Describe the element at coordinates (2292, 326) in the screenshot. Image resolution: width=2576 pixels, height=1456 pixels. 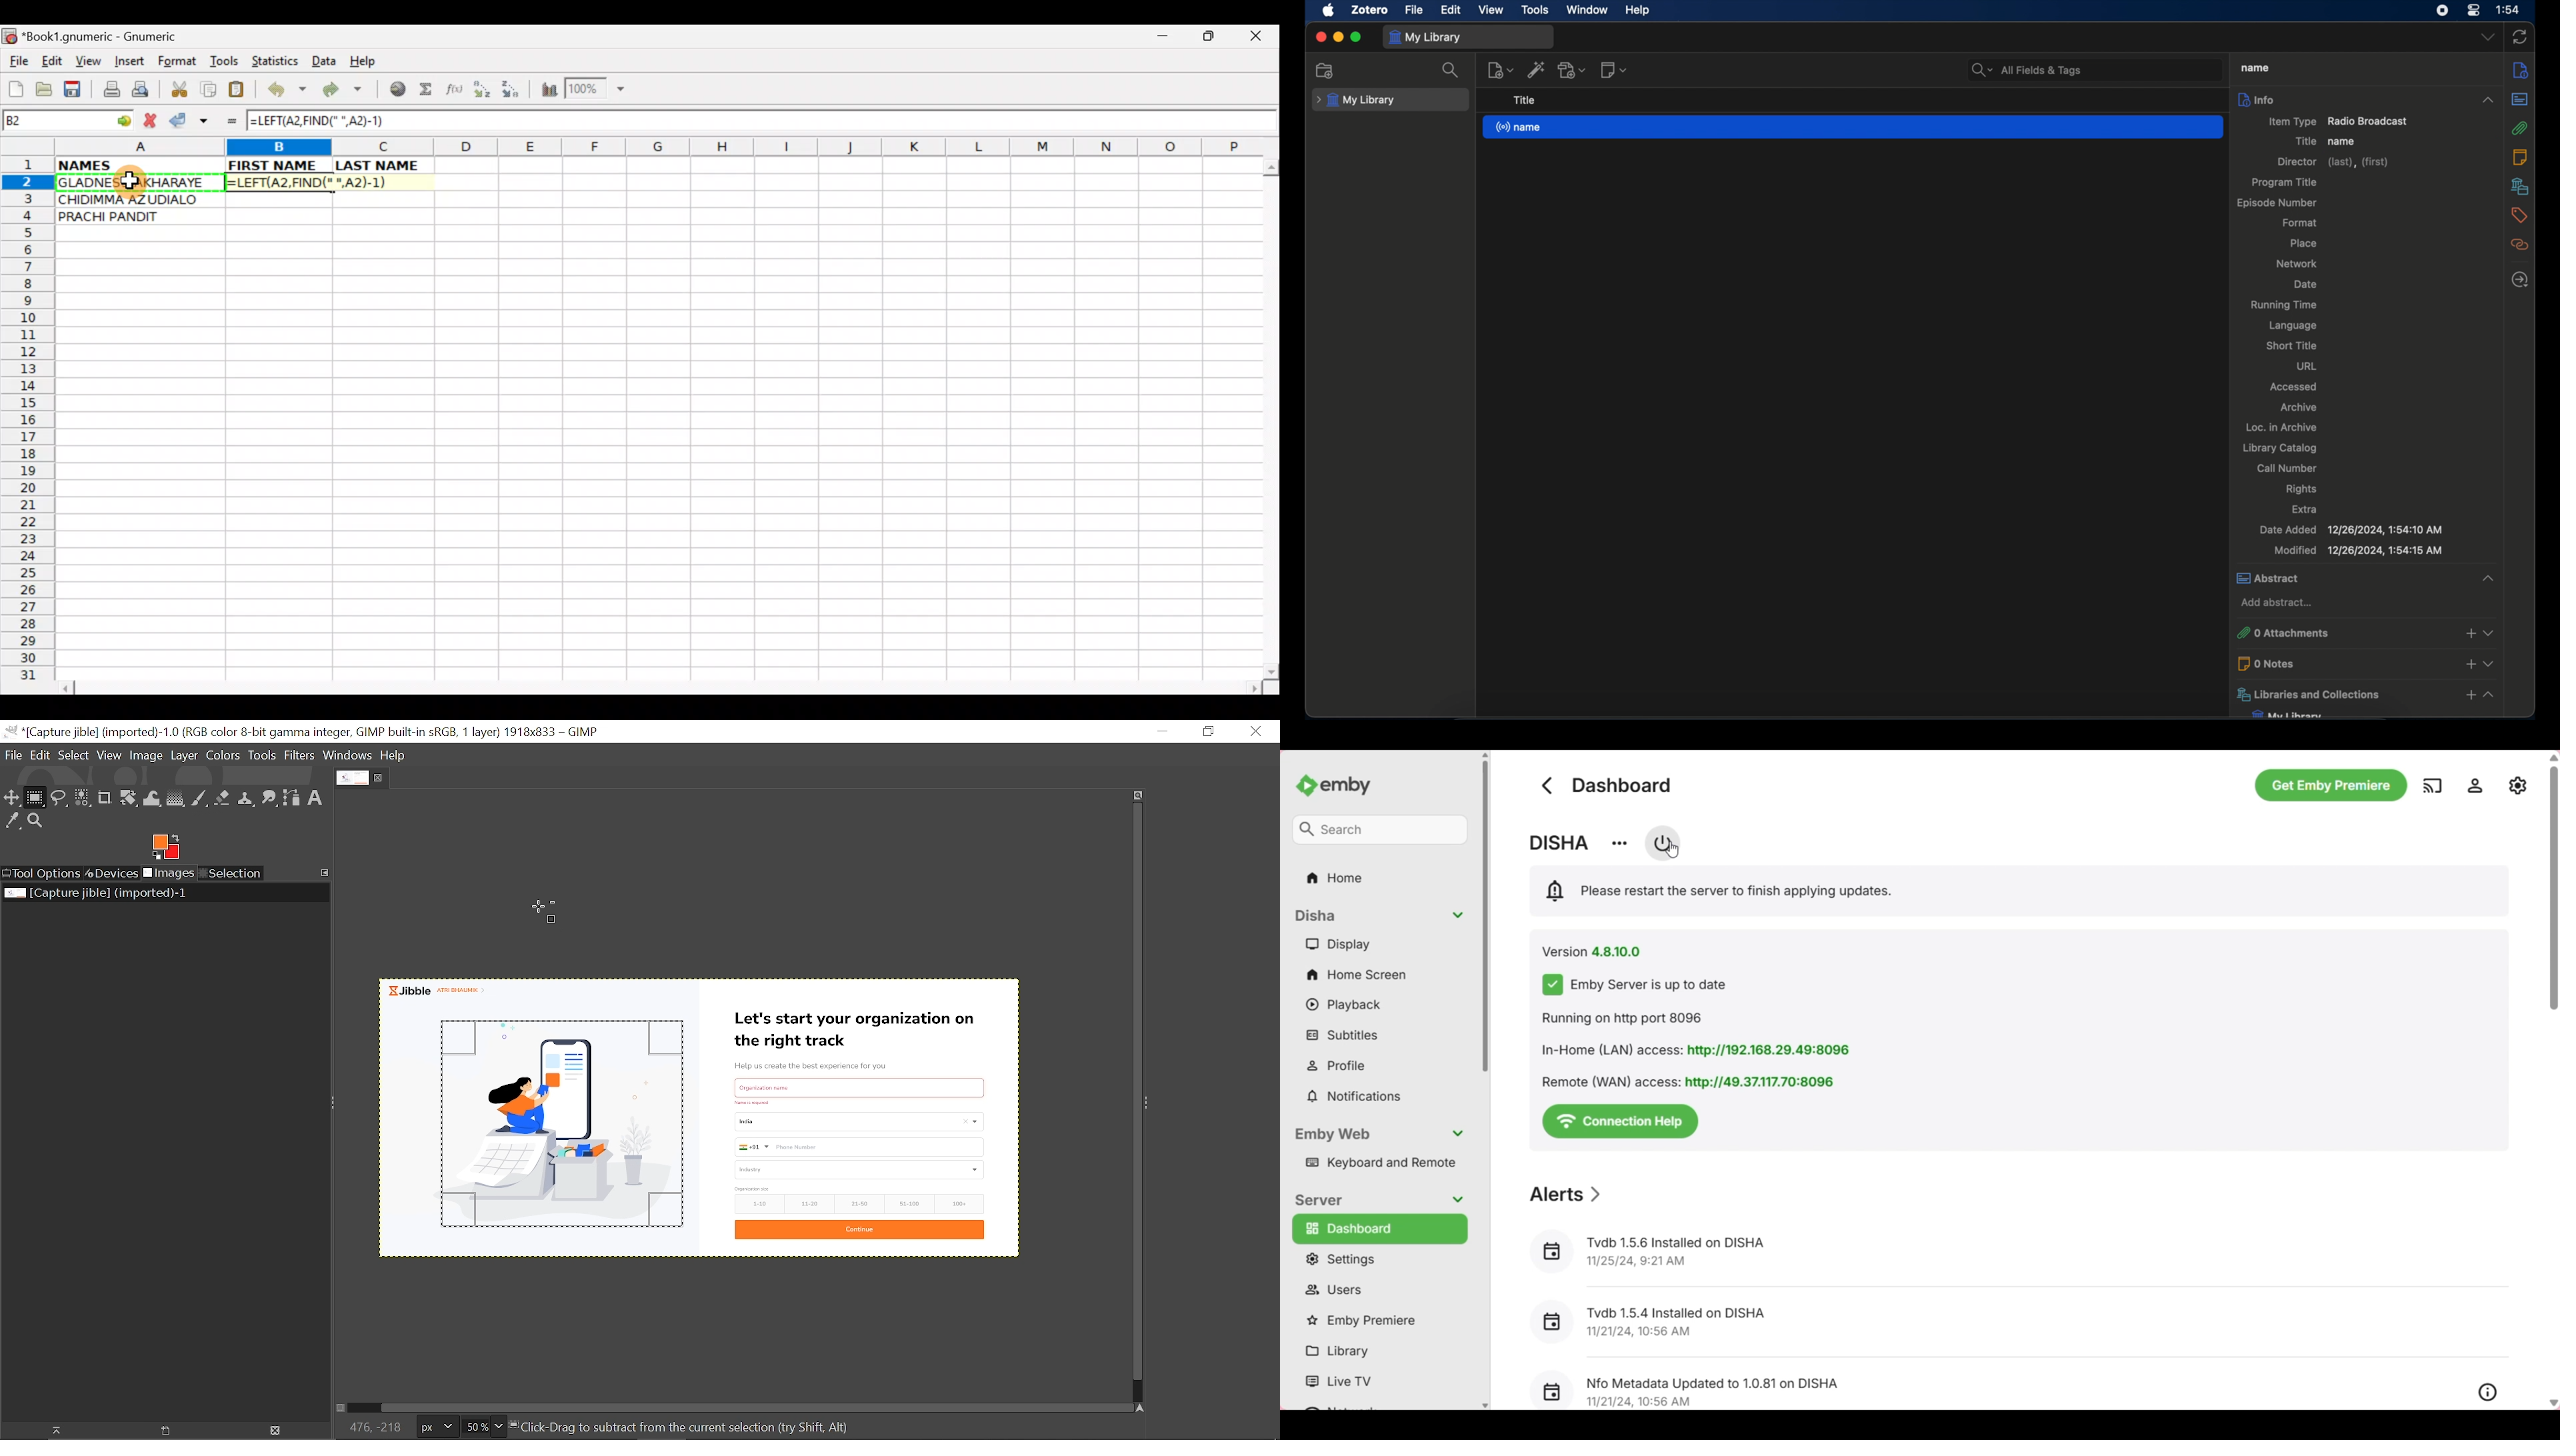
I see `language` at that location.